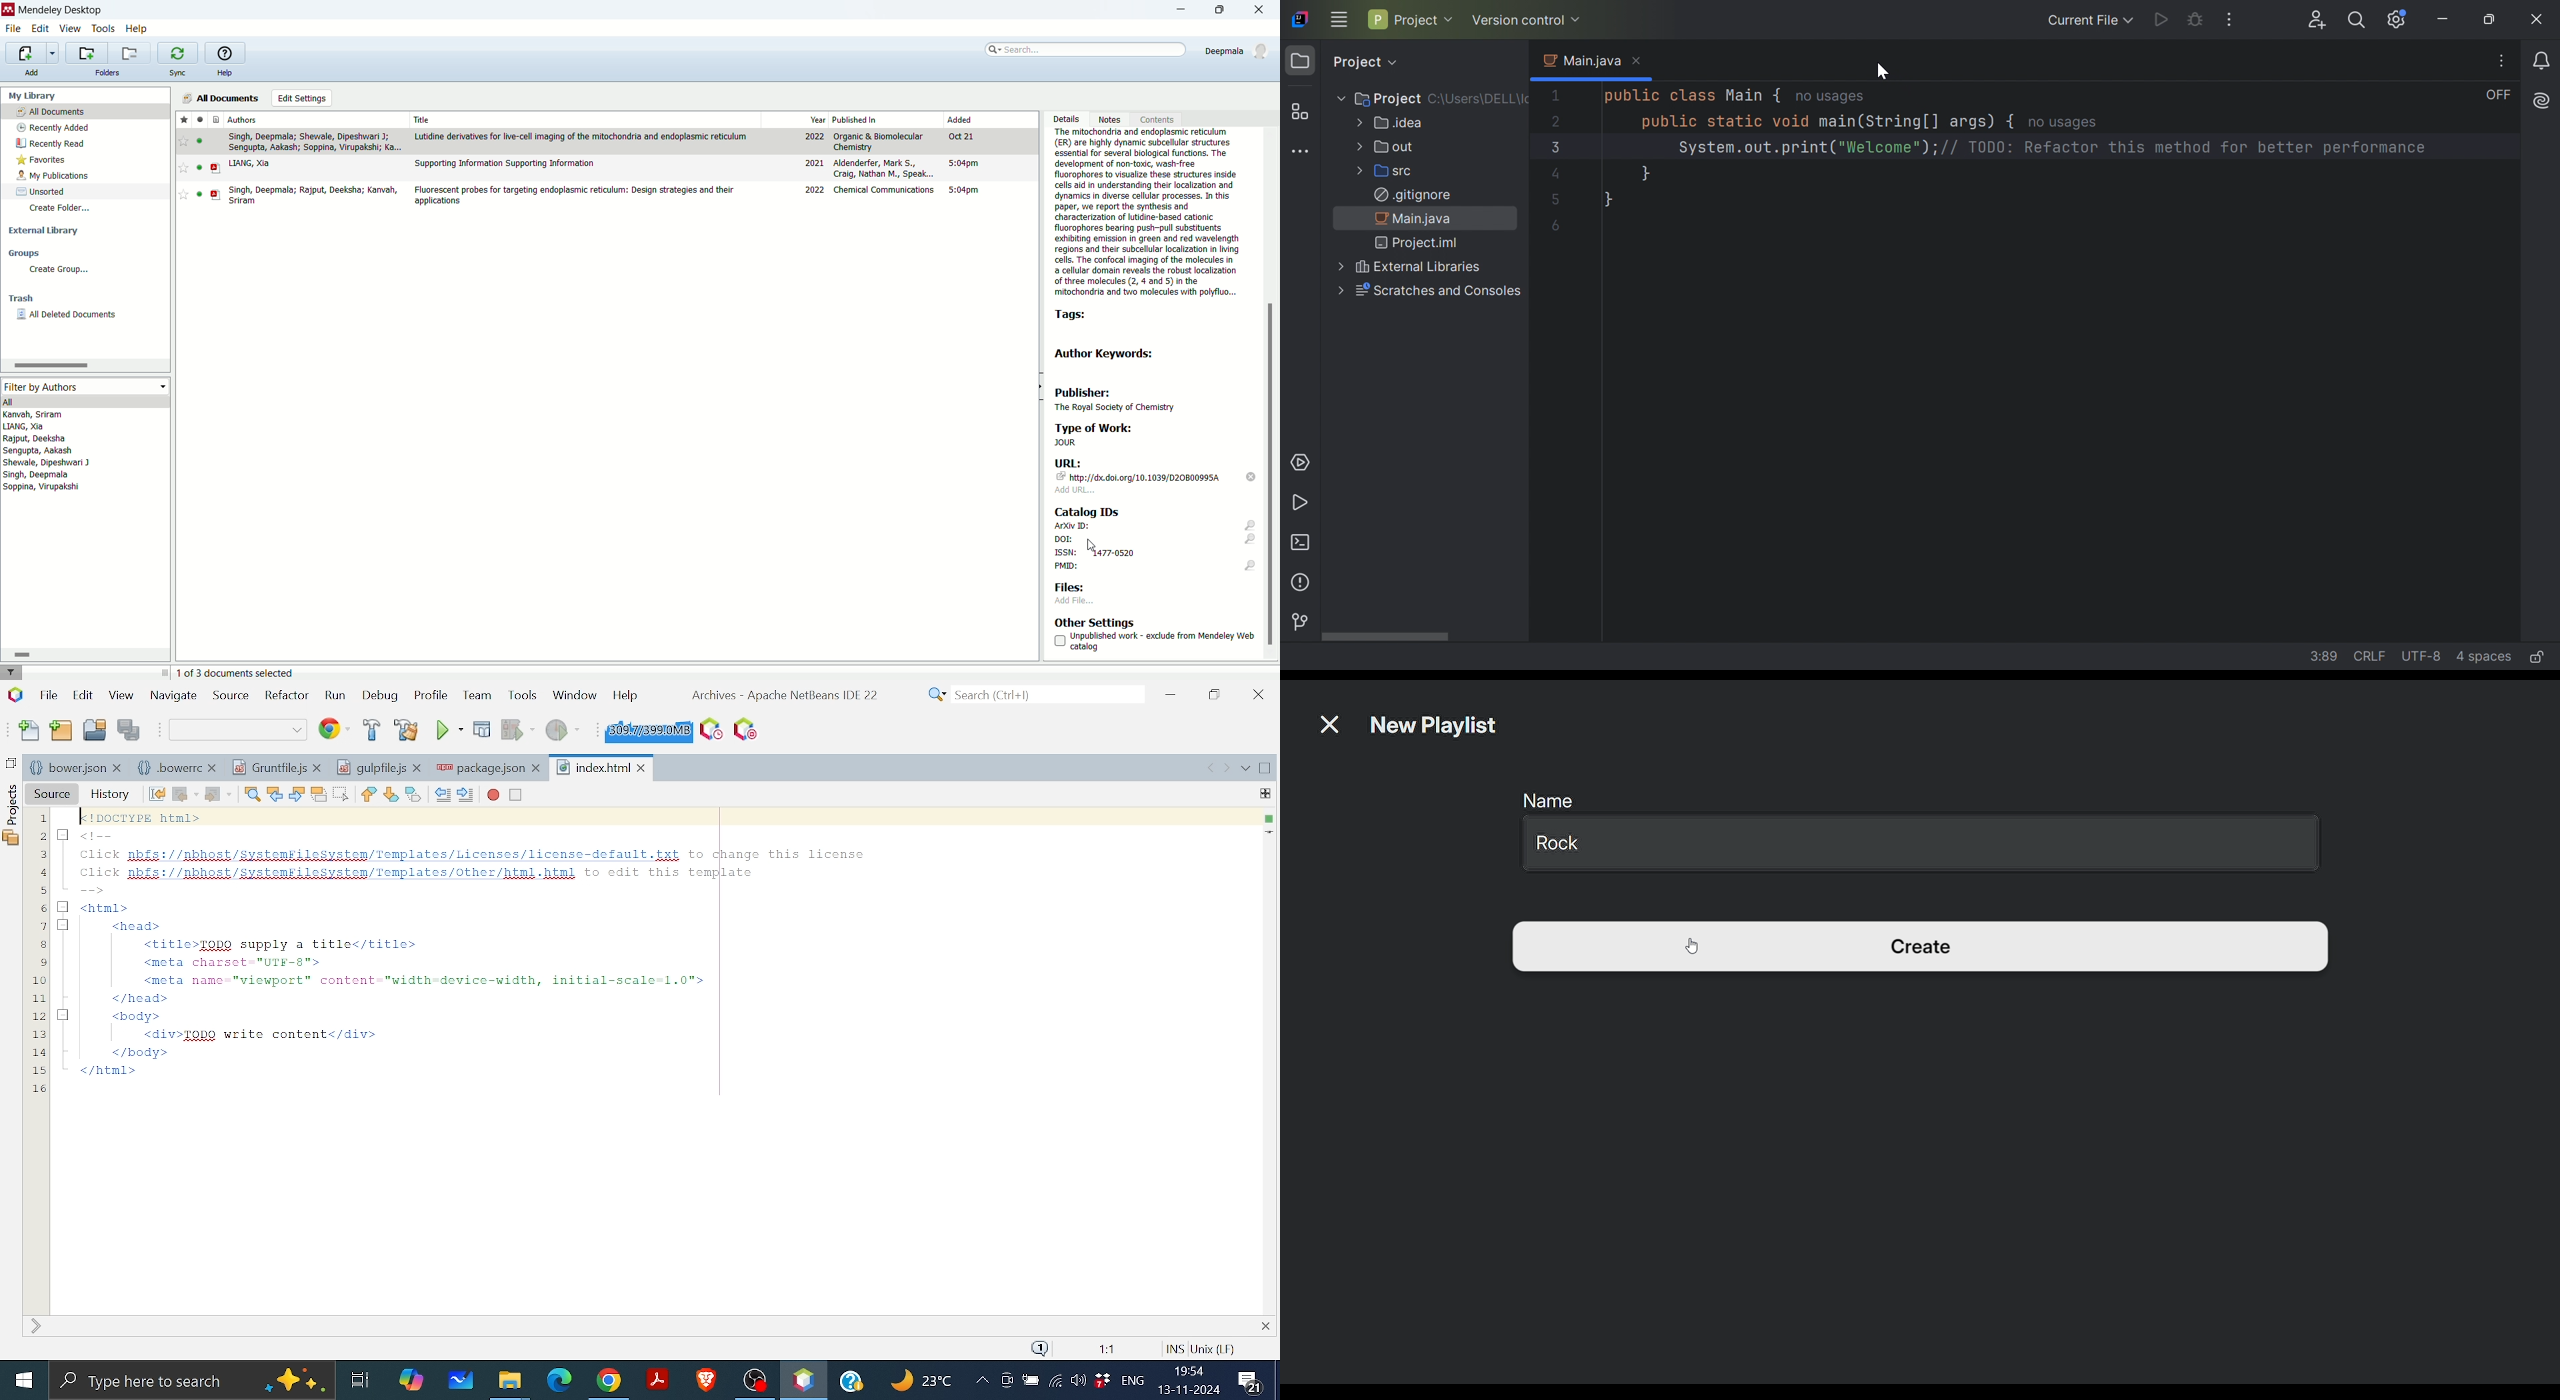 The width and height of the screenshot is (2576, 1400). I want to click on Files, so click(510, 1382).